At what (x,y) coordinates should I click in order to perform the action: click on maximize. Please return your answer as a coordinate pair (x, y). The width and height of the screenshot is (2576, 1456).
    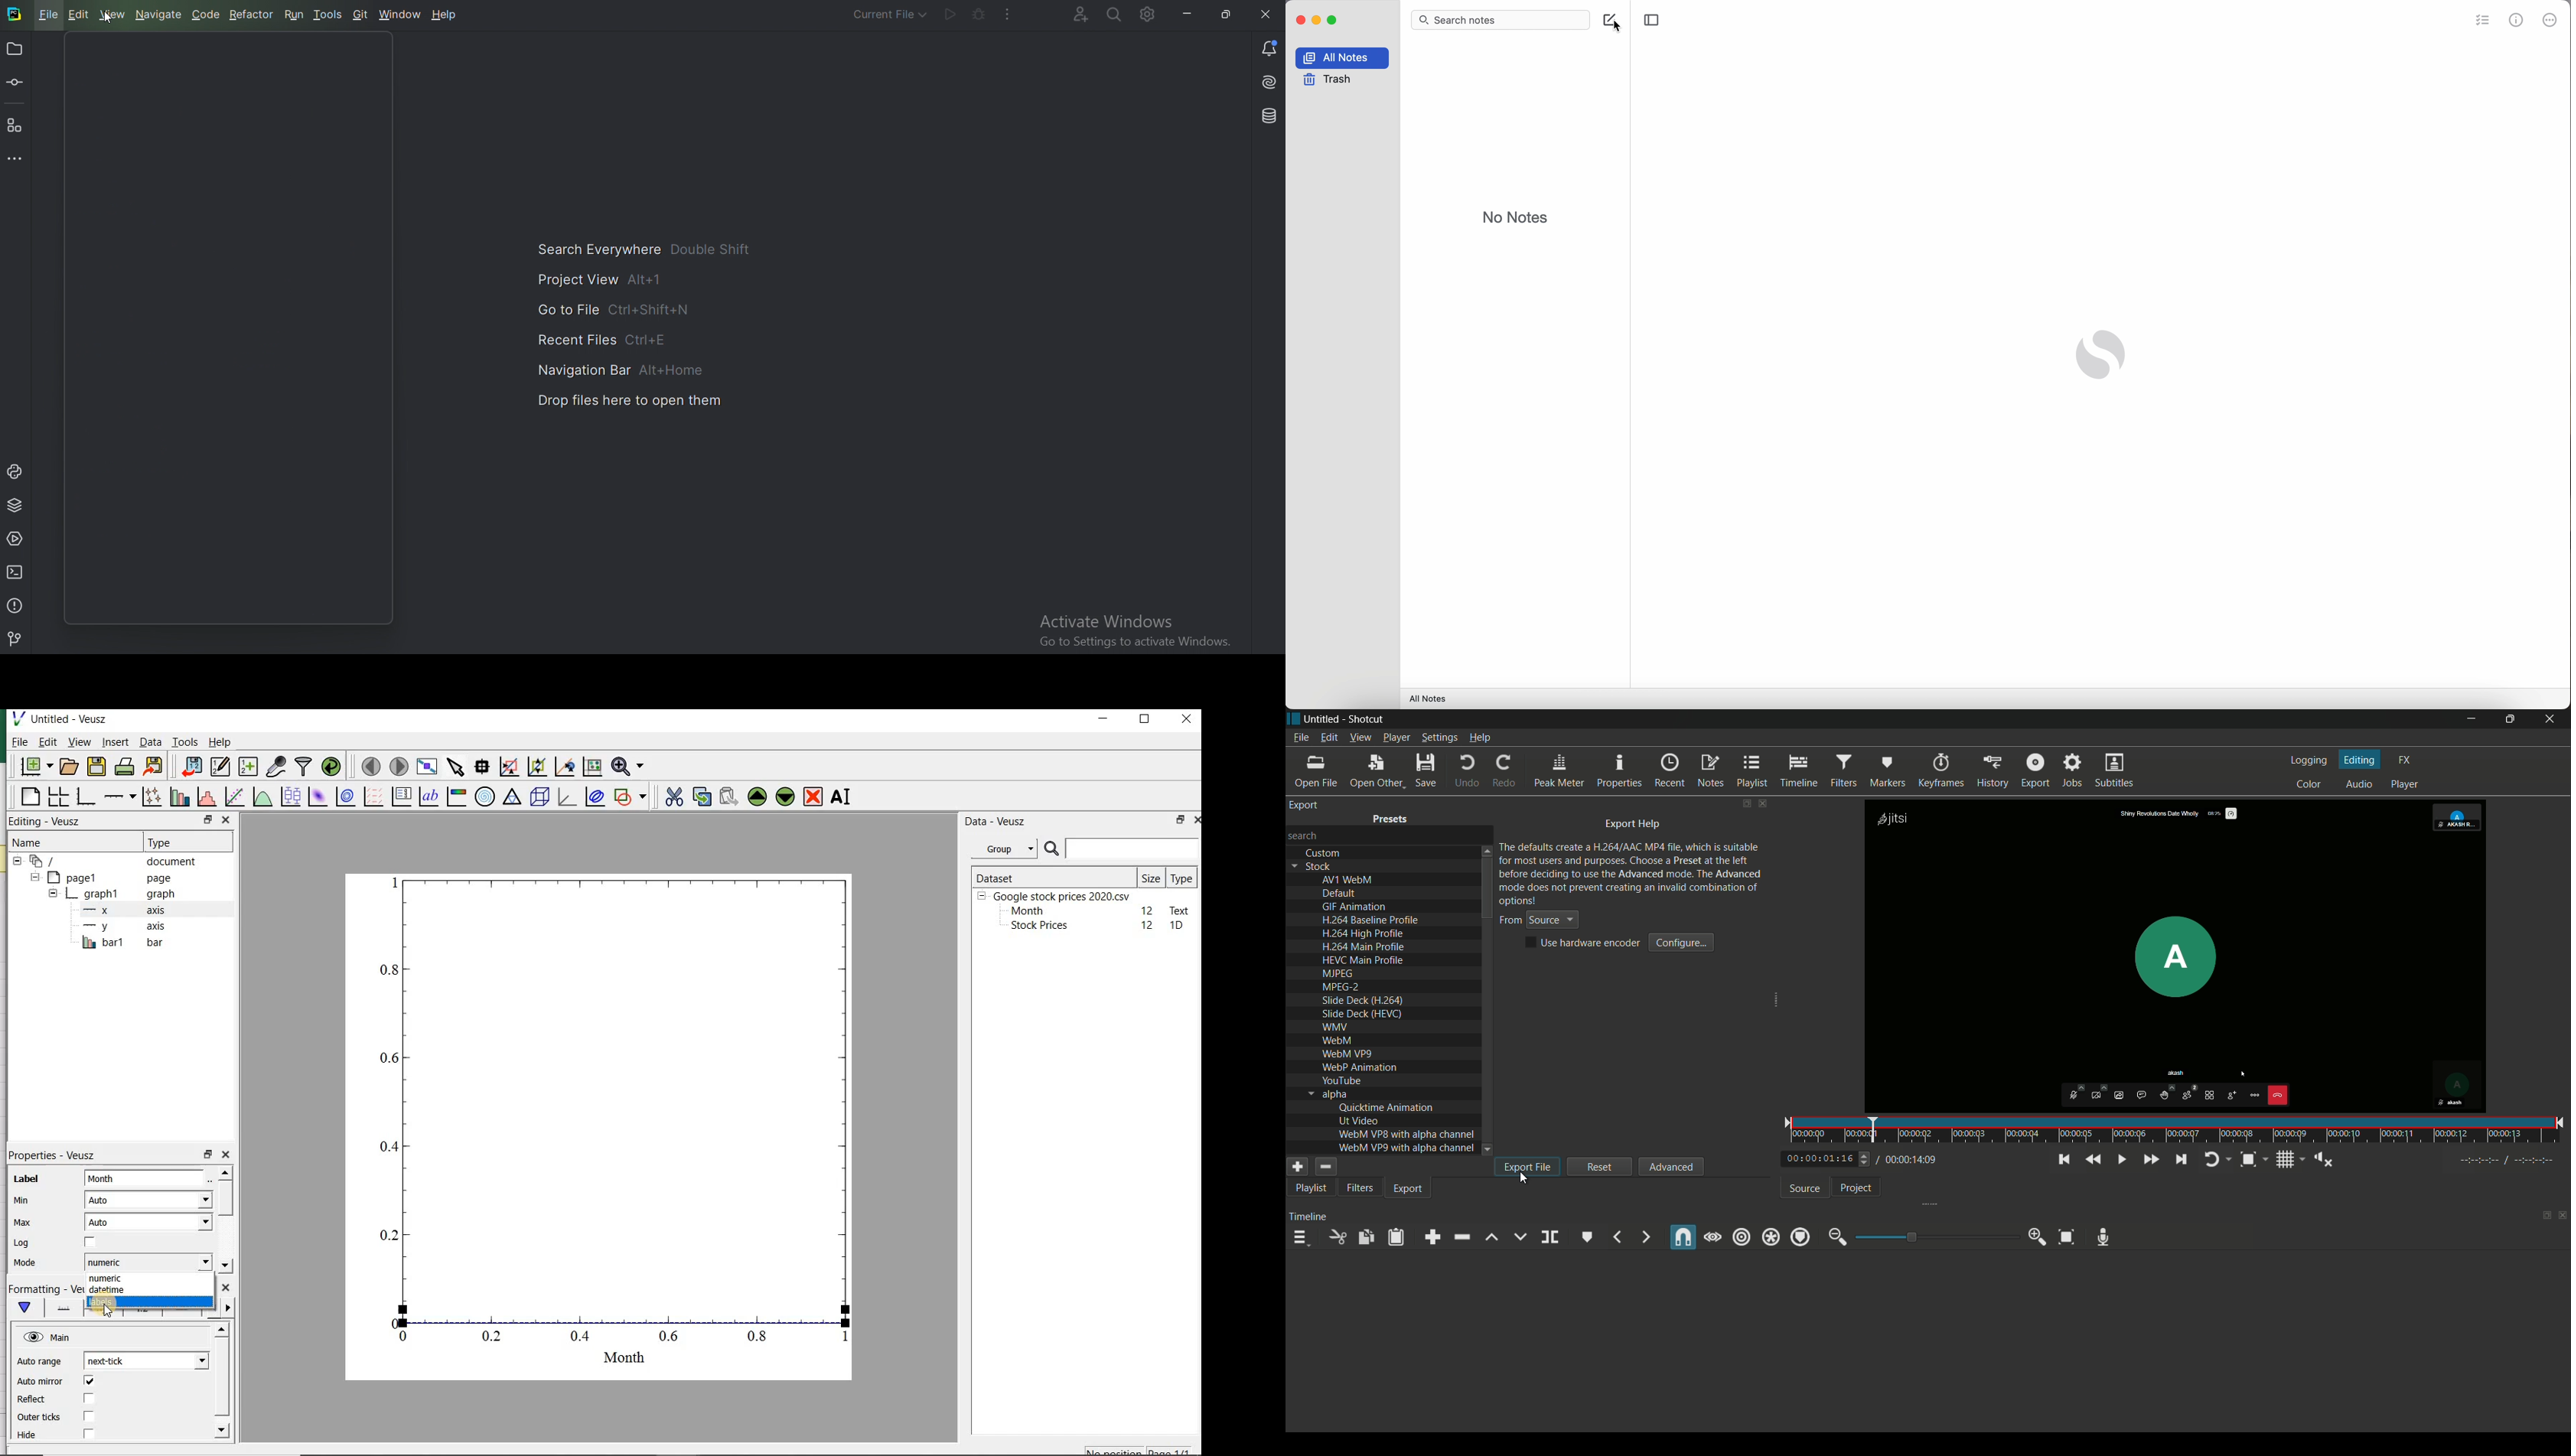
    Looking at the image, I should click on (1334, 20).